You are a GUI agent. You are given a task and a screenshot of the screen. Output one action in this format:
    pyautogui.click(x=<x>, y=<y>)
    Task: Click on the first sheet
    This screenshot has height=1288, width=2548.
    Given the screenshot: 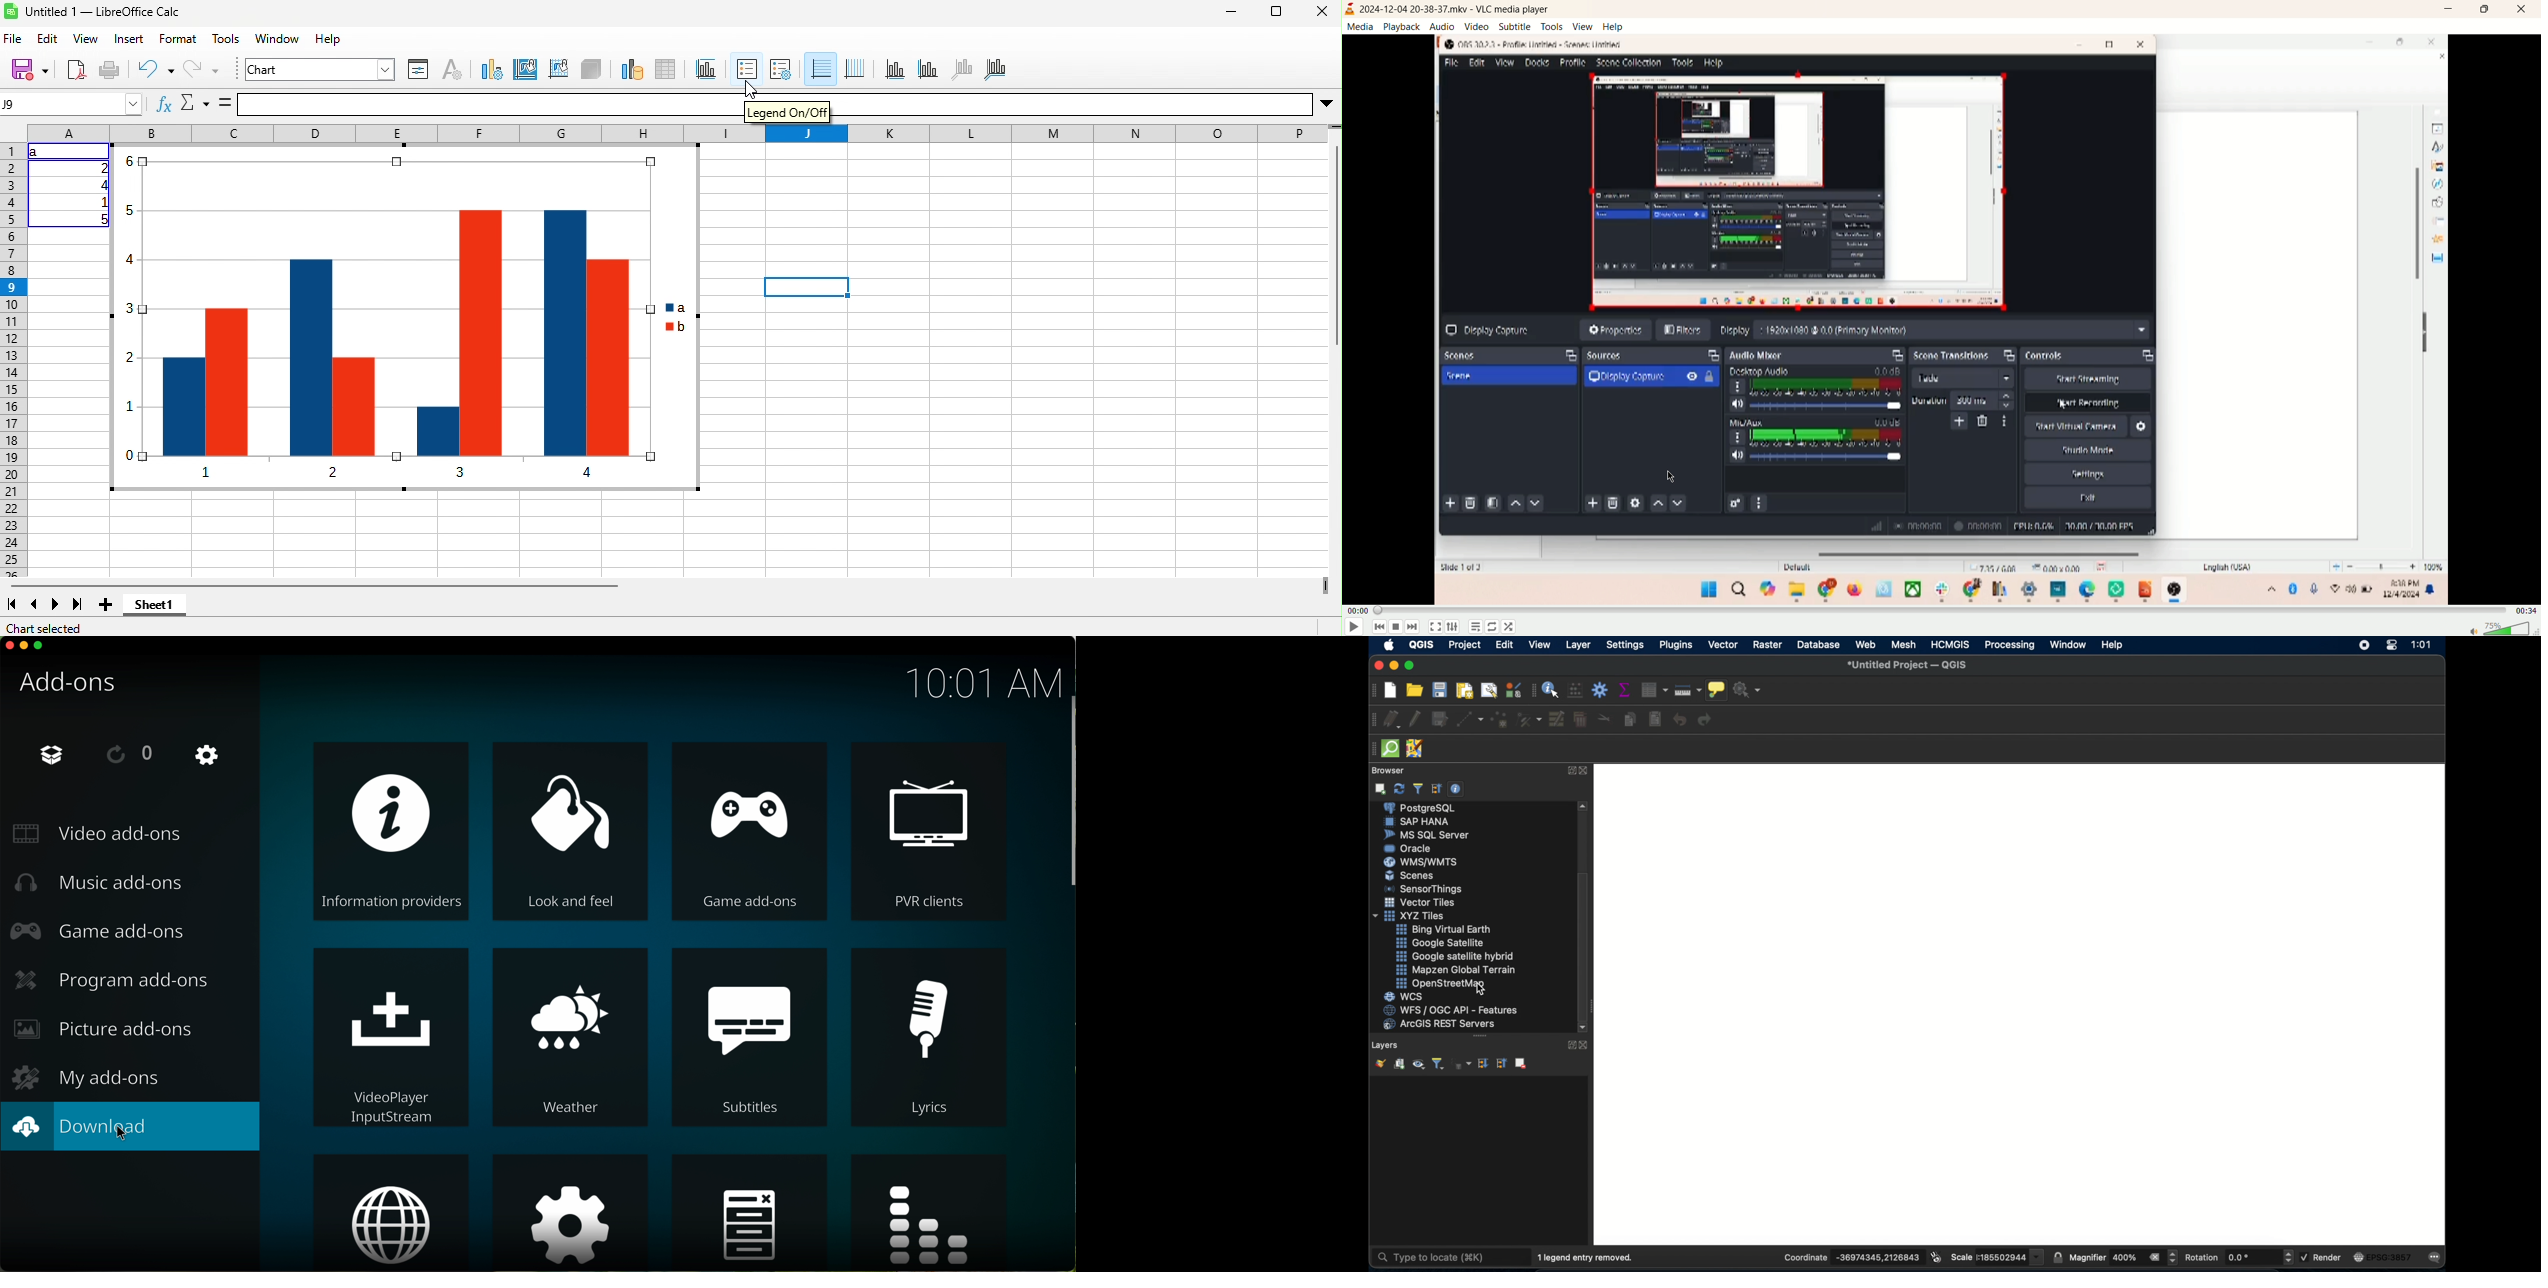 What is the action you would take?
    pyautogui.click(x=13, y=605)
    